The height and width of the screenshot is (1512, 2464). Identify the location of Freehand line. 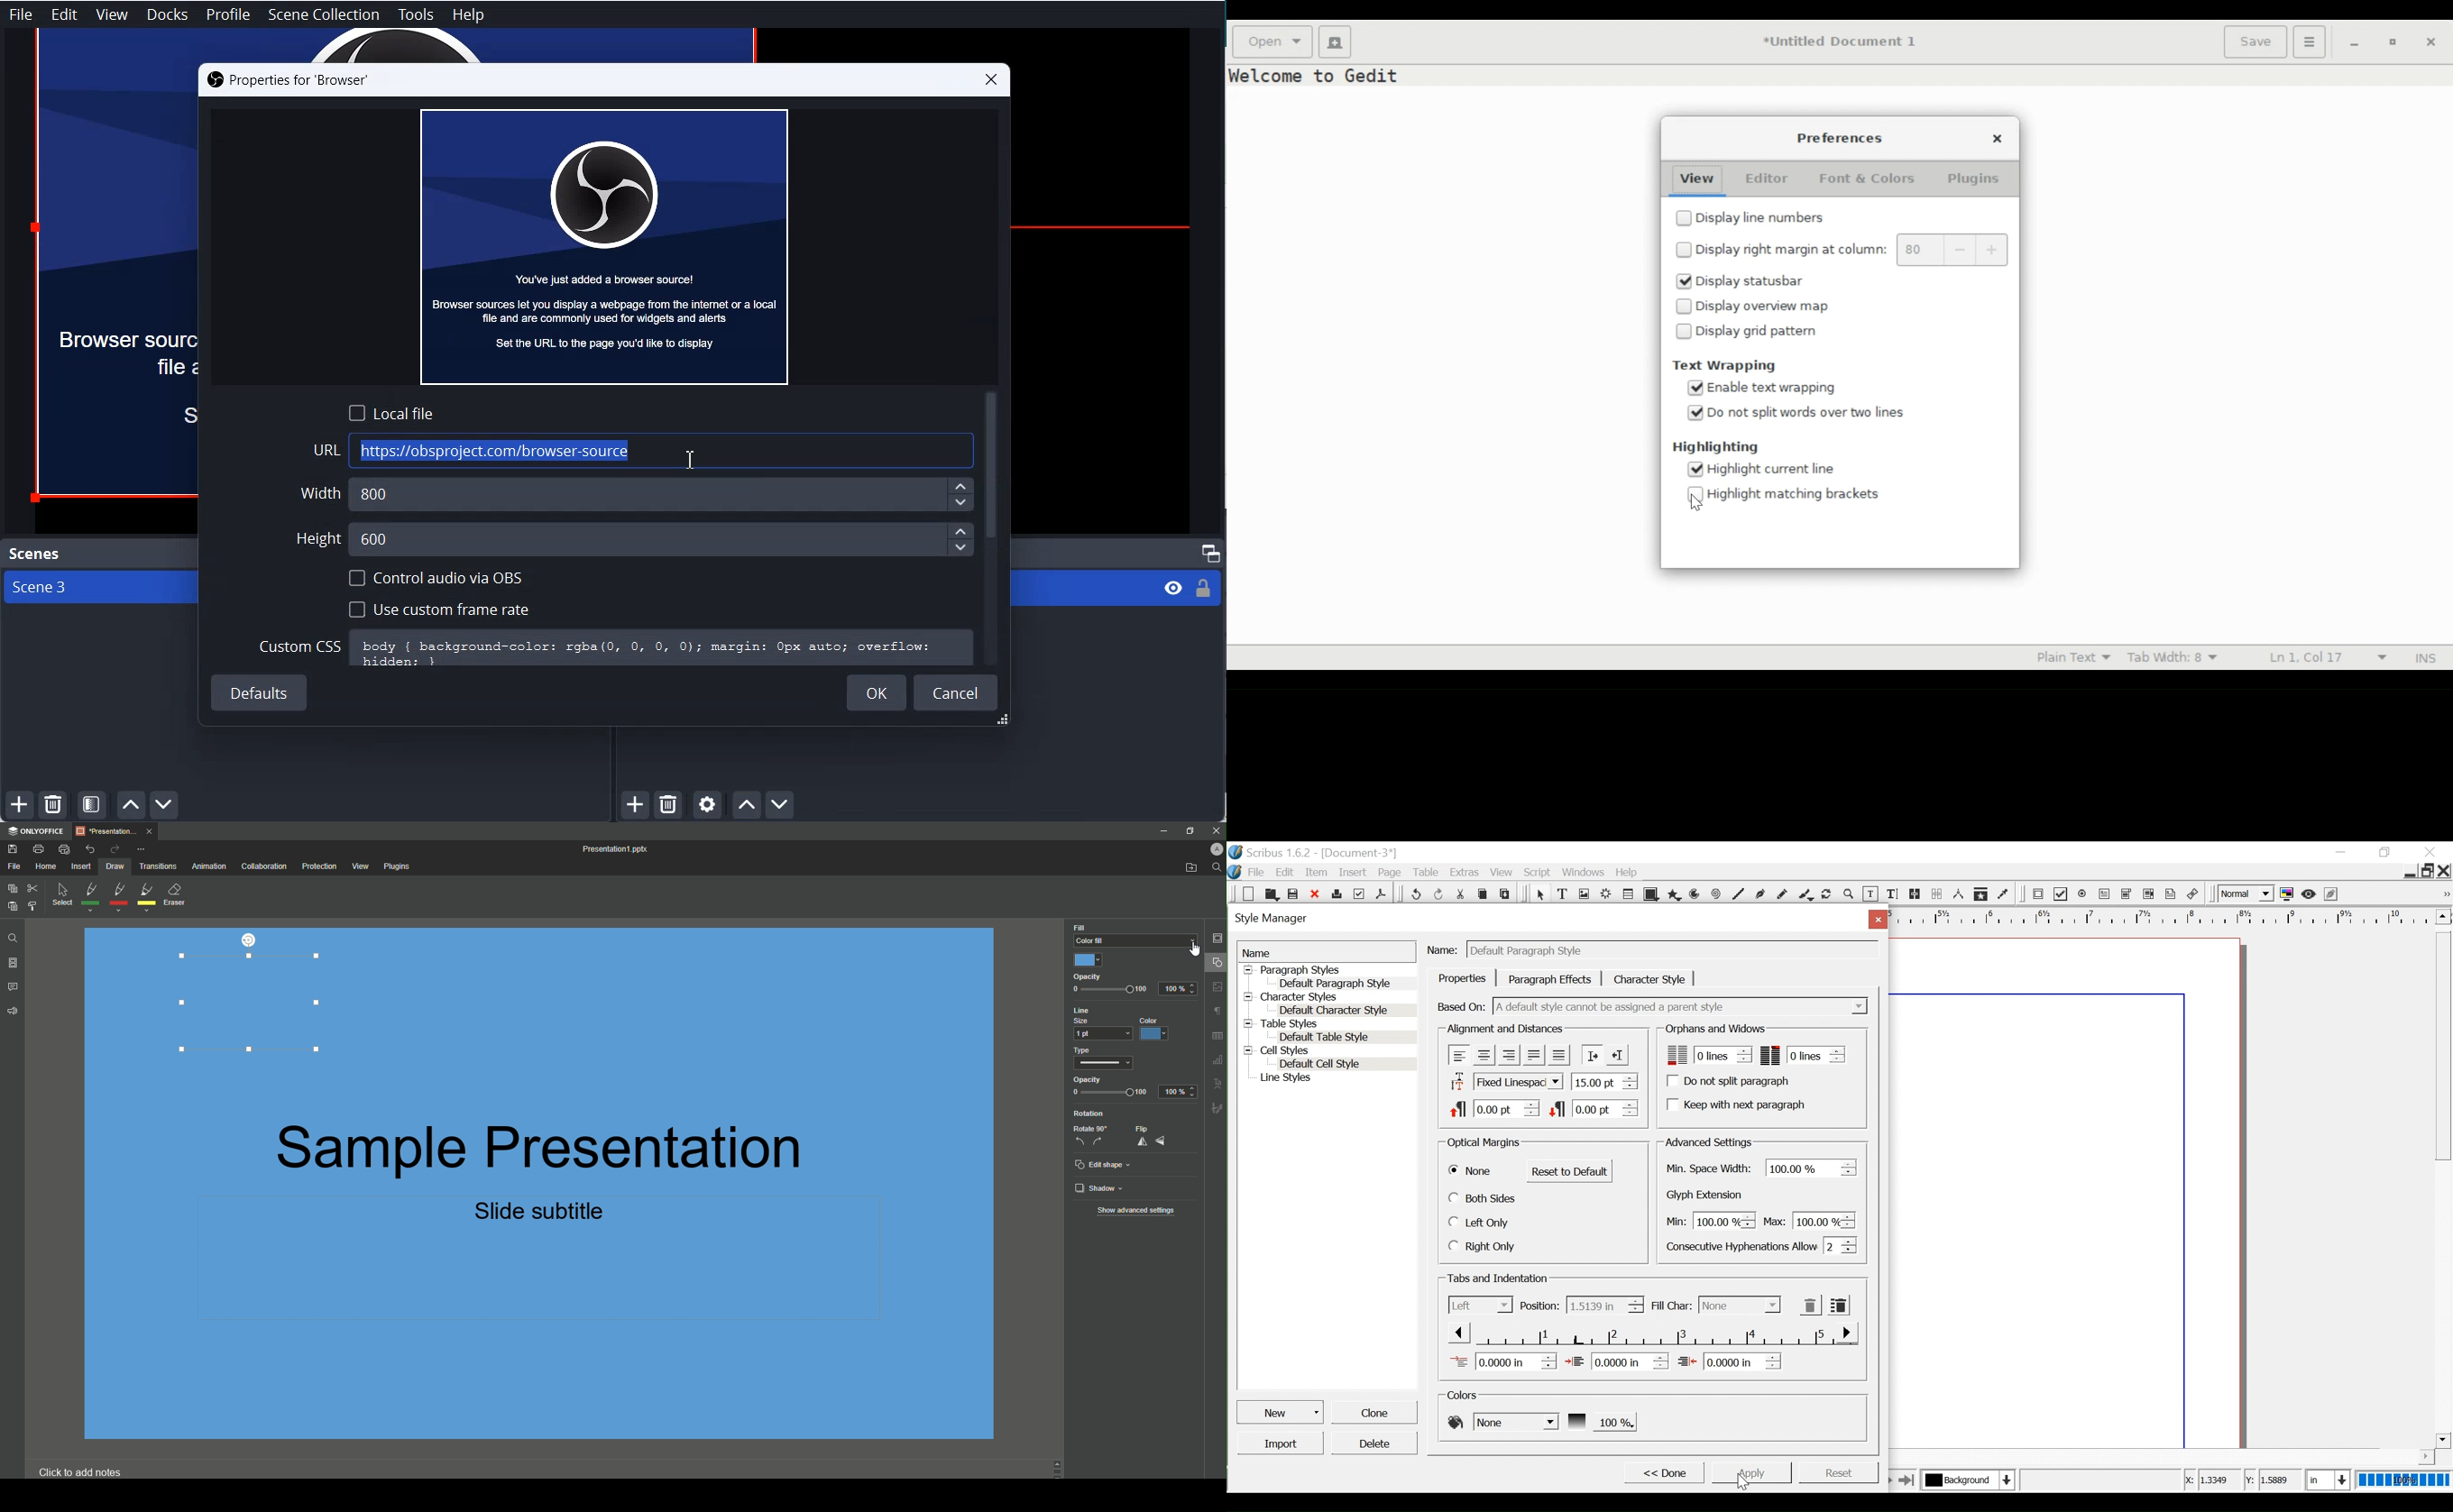
(1784, 896).